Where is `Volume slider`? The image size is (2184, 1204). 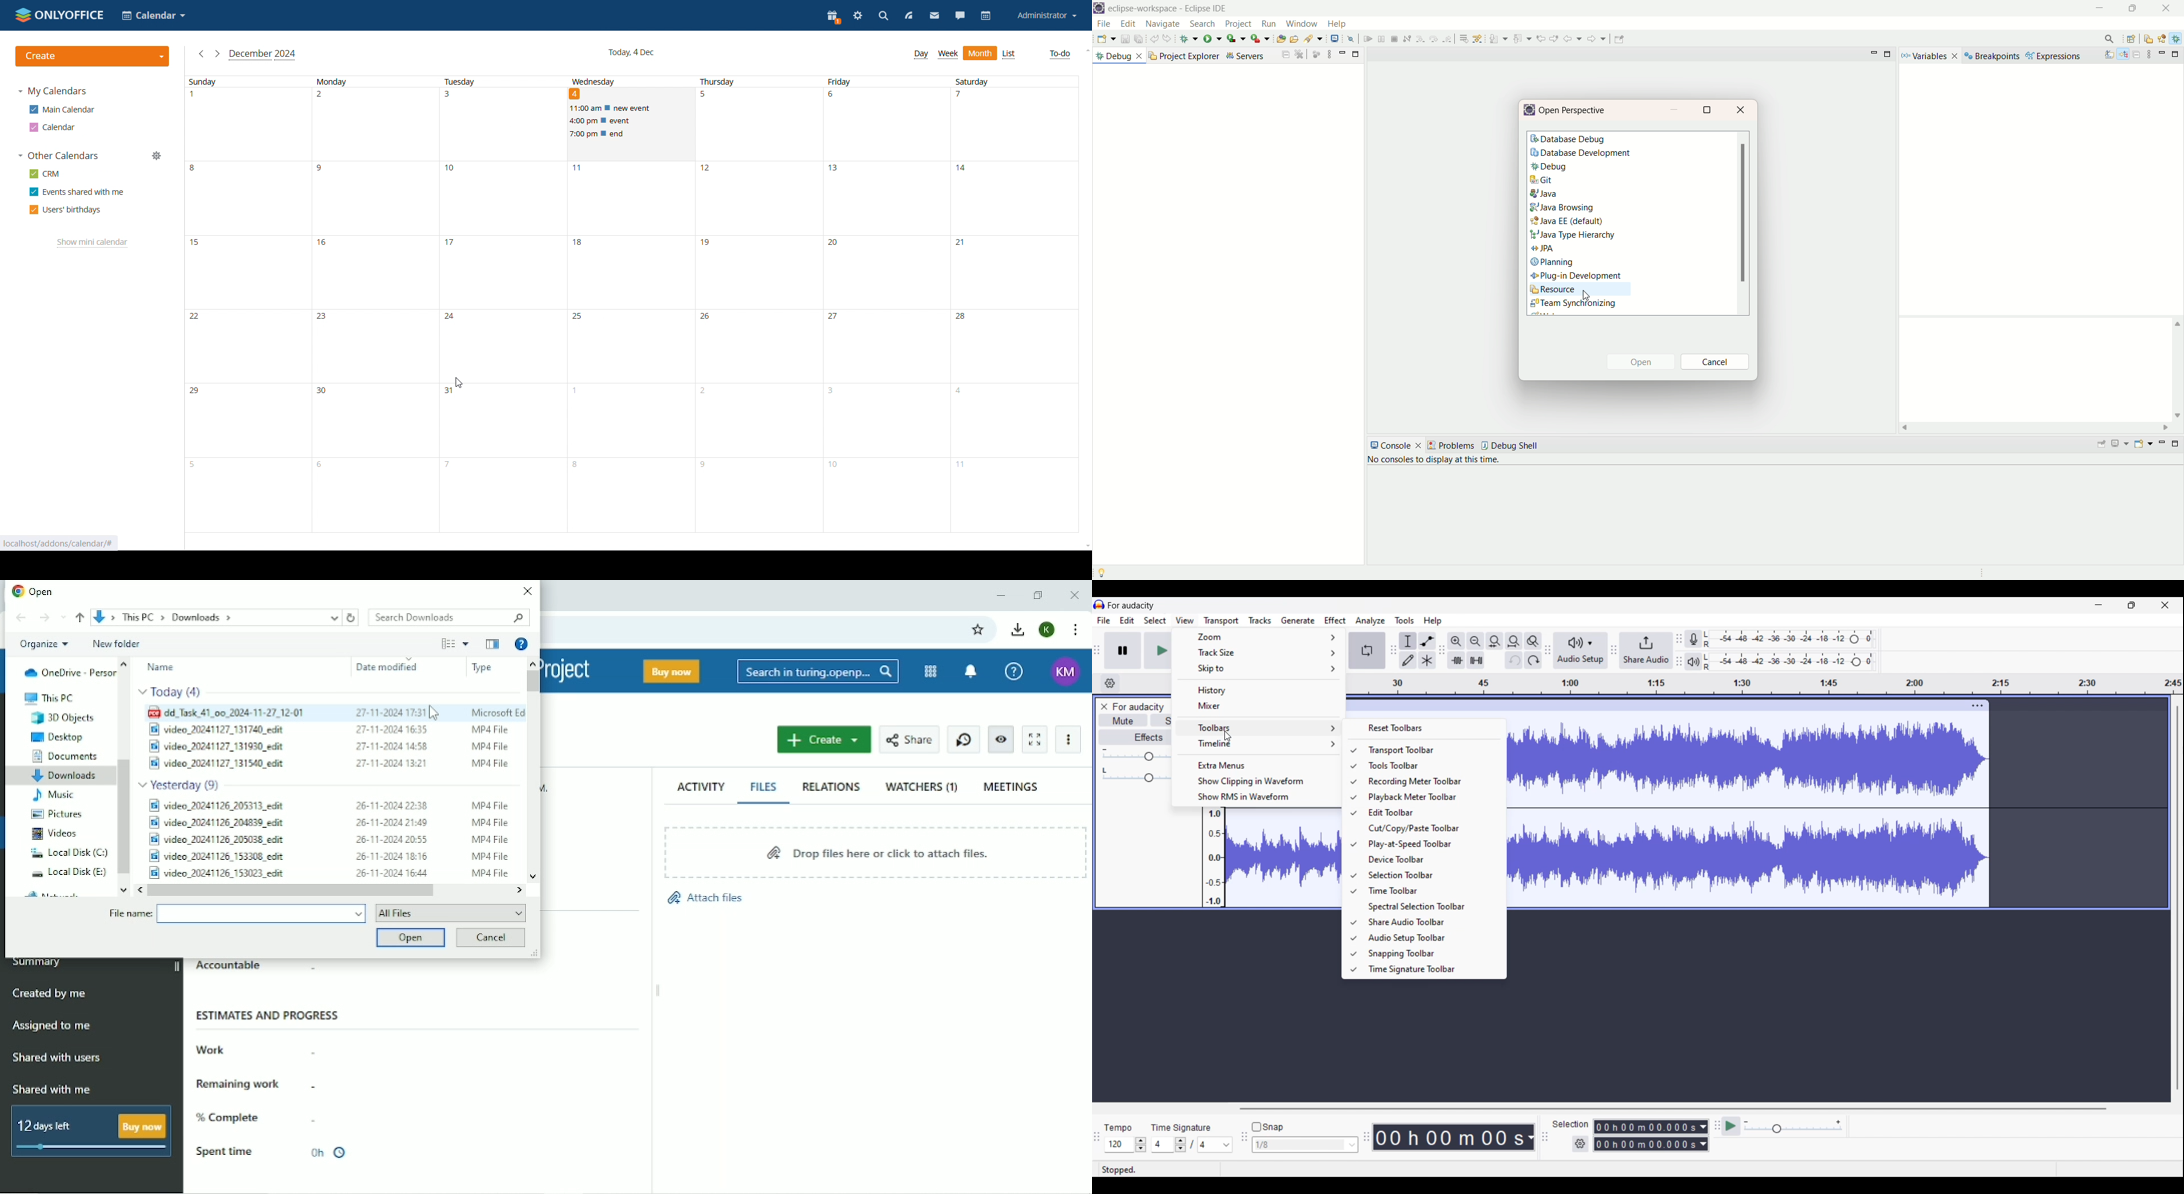 Volume slider is located at coordinates (1135, 756).